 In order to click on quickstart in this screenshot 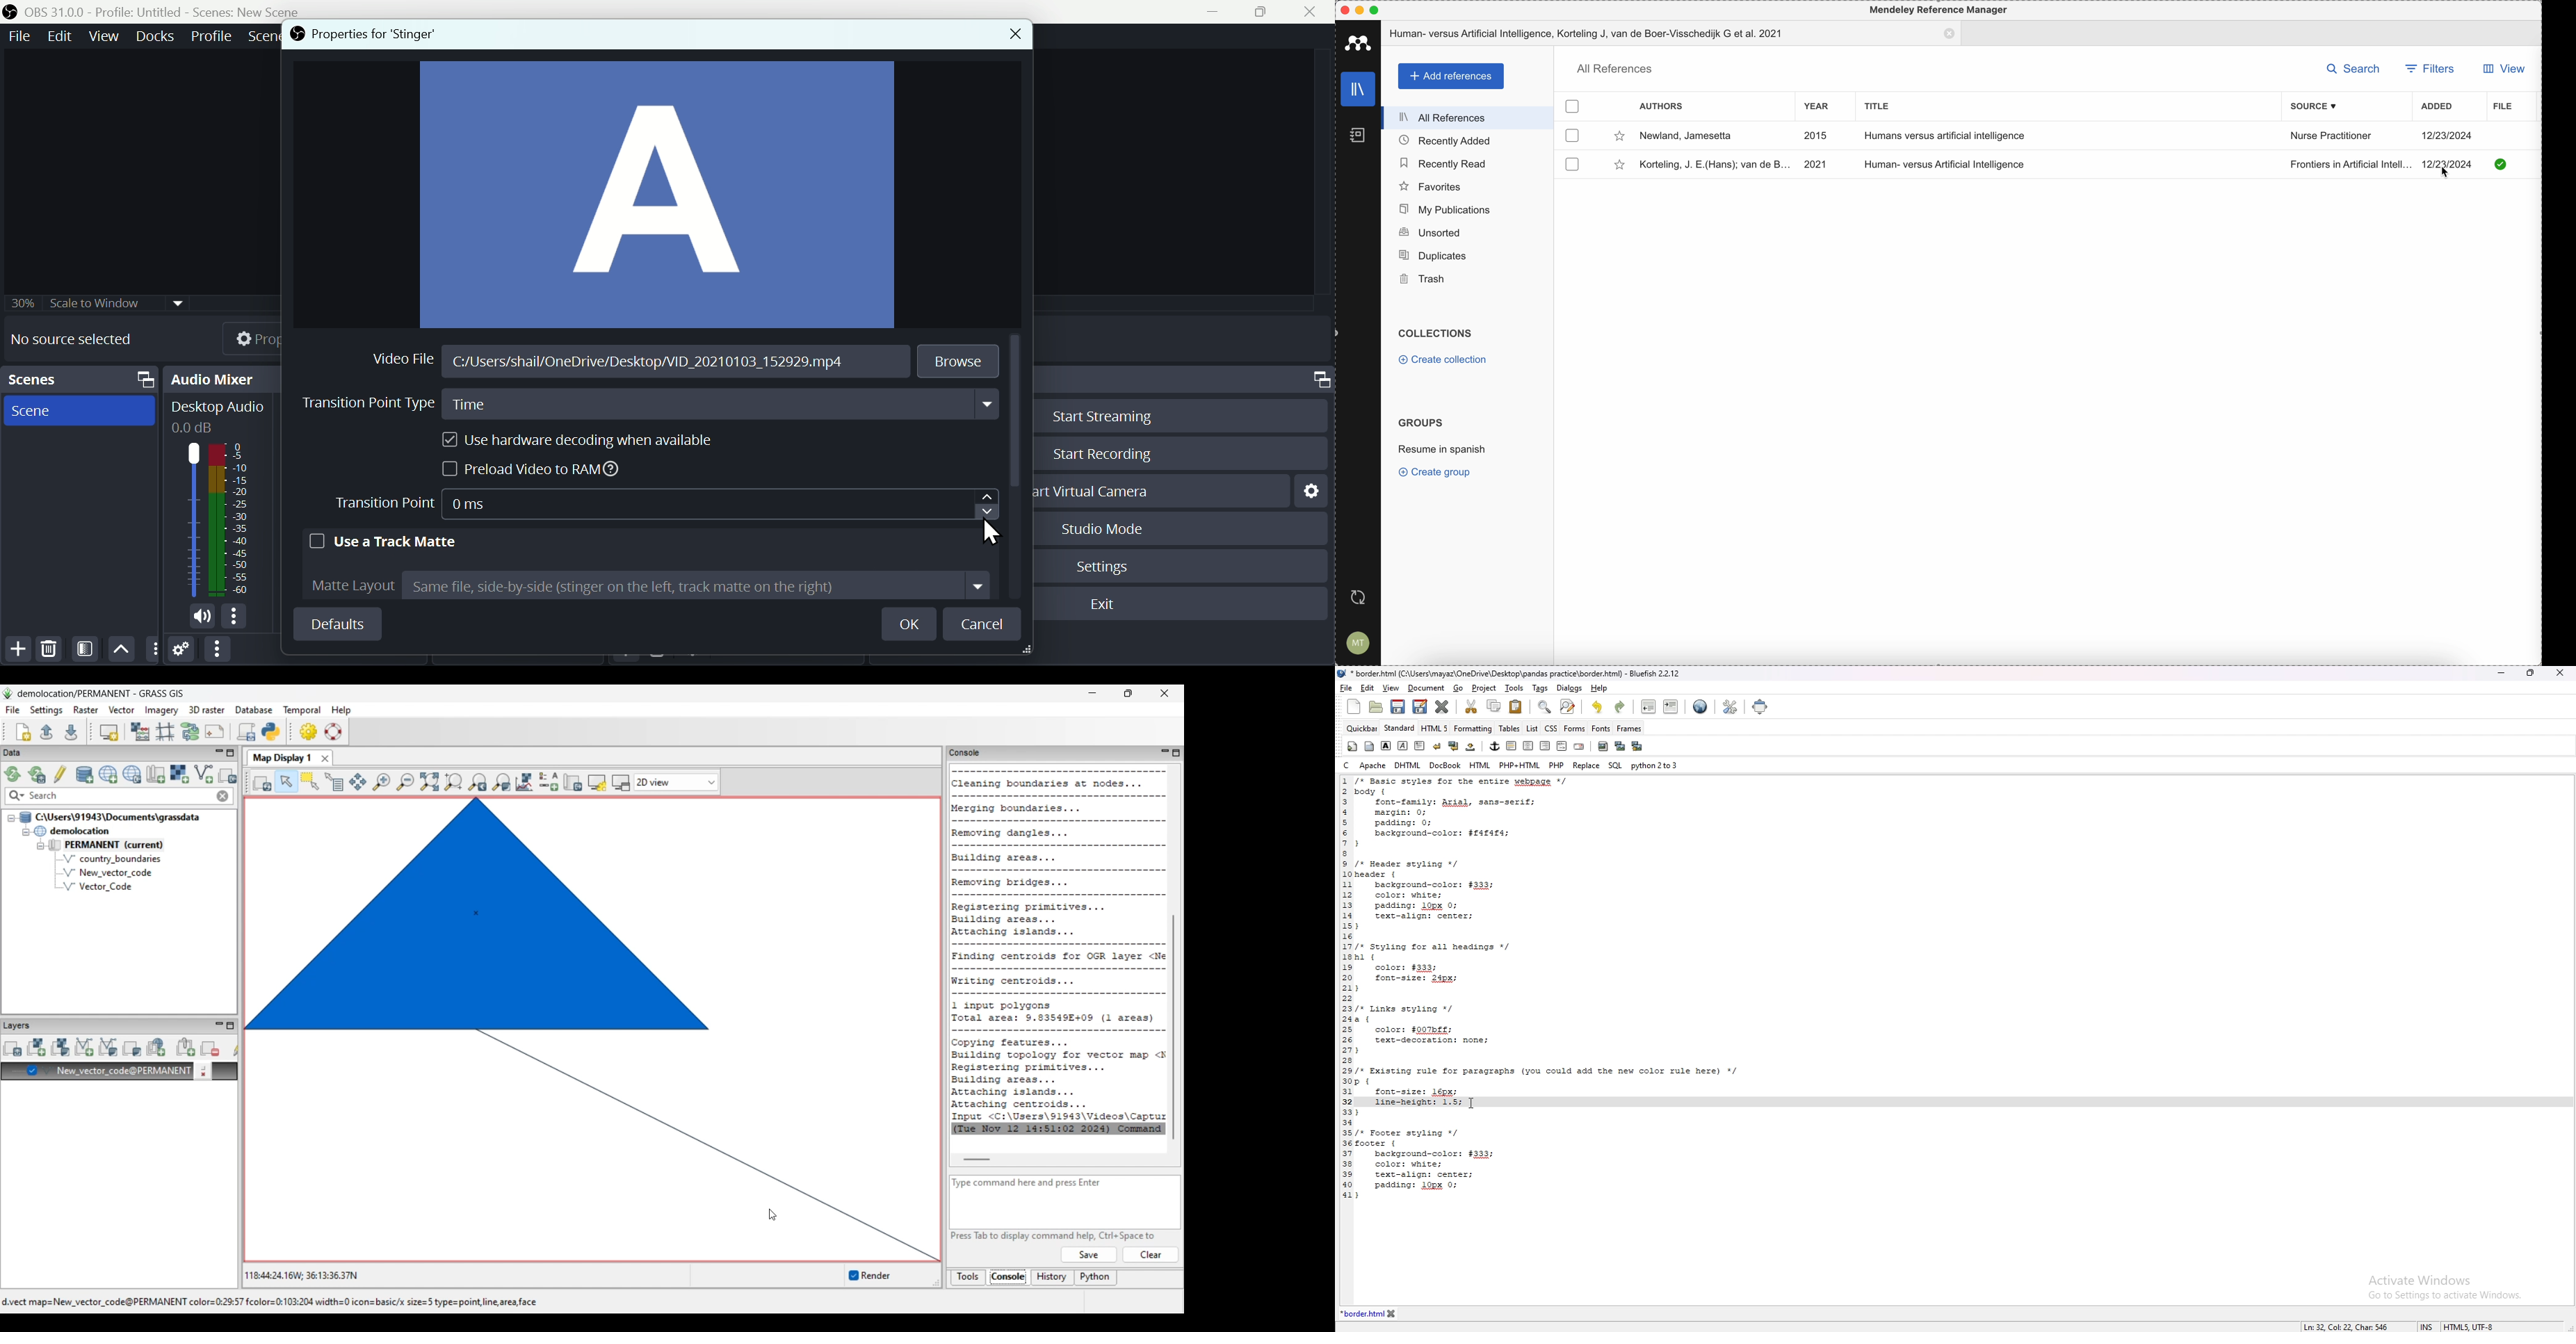, I will do `click(1353, 746)`.